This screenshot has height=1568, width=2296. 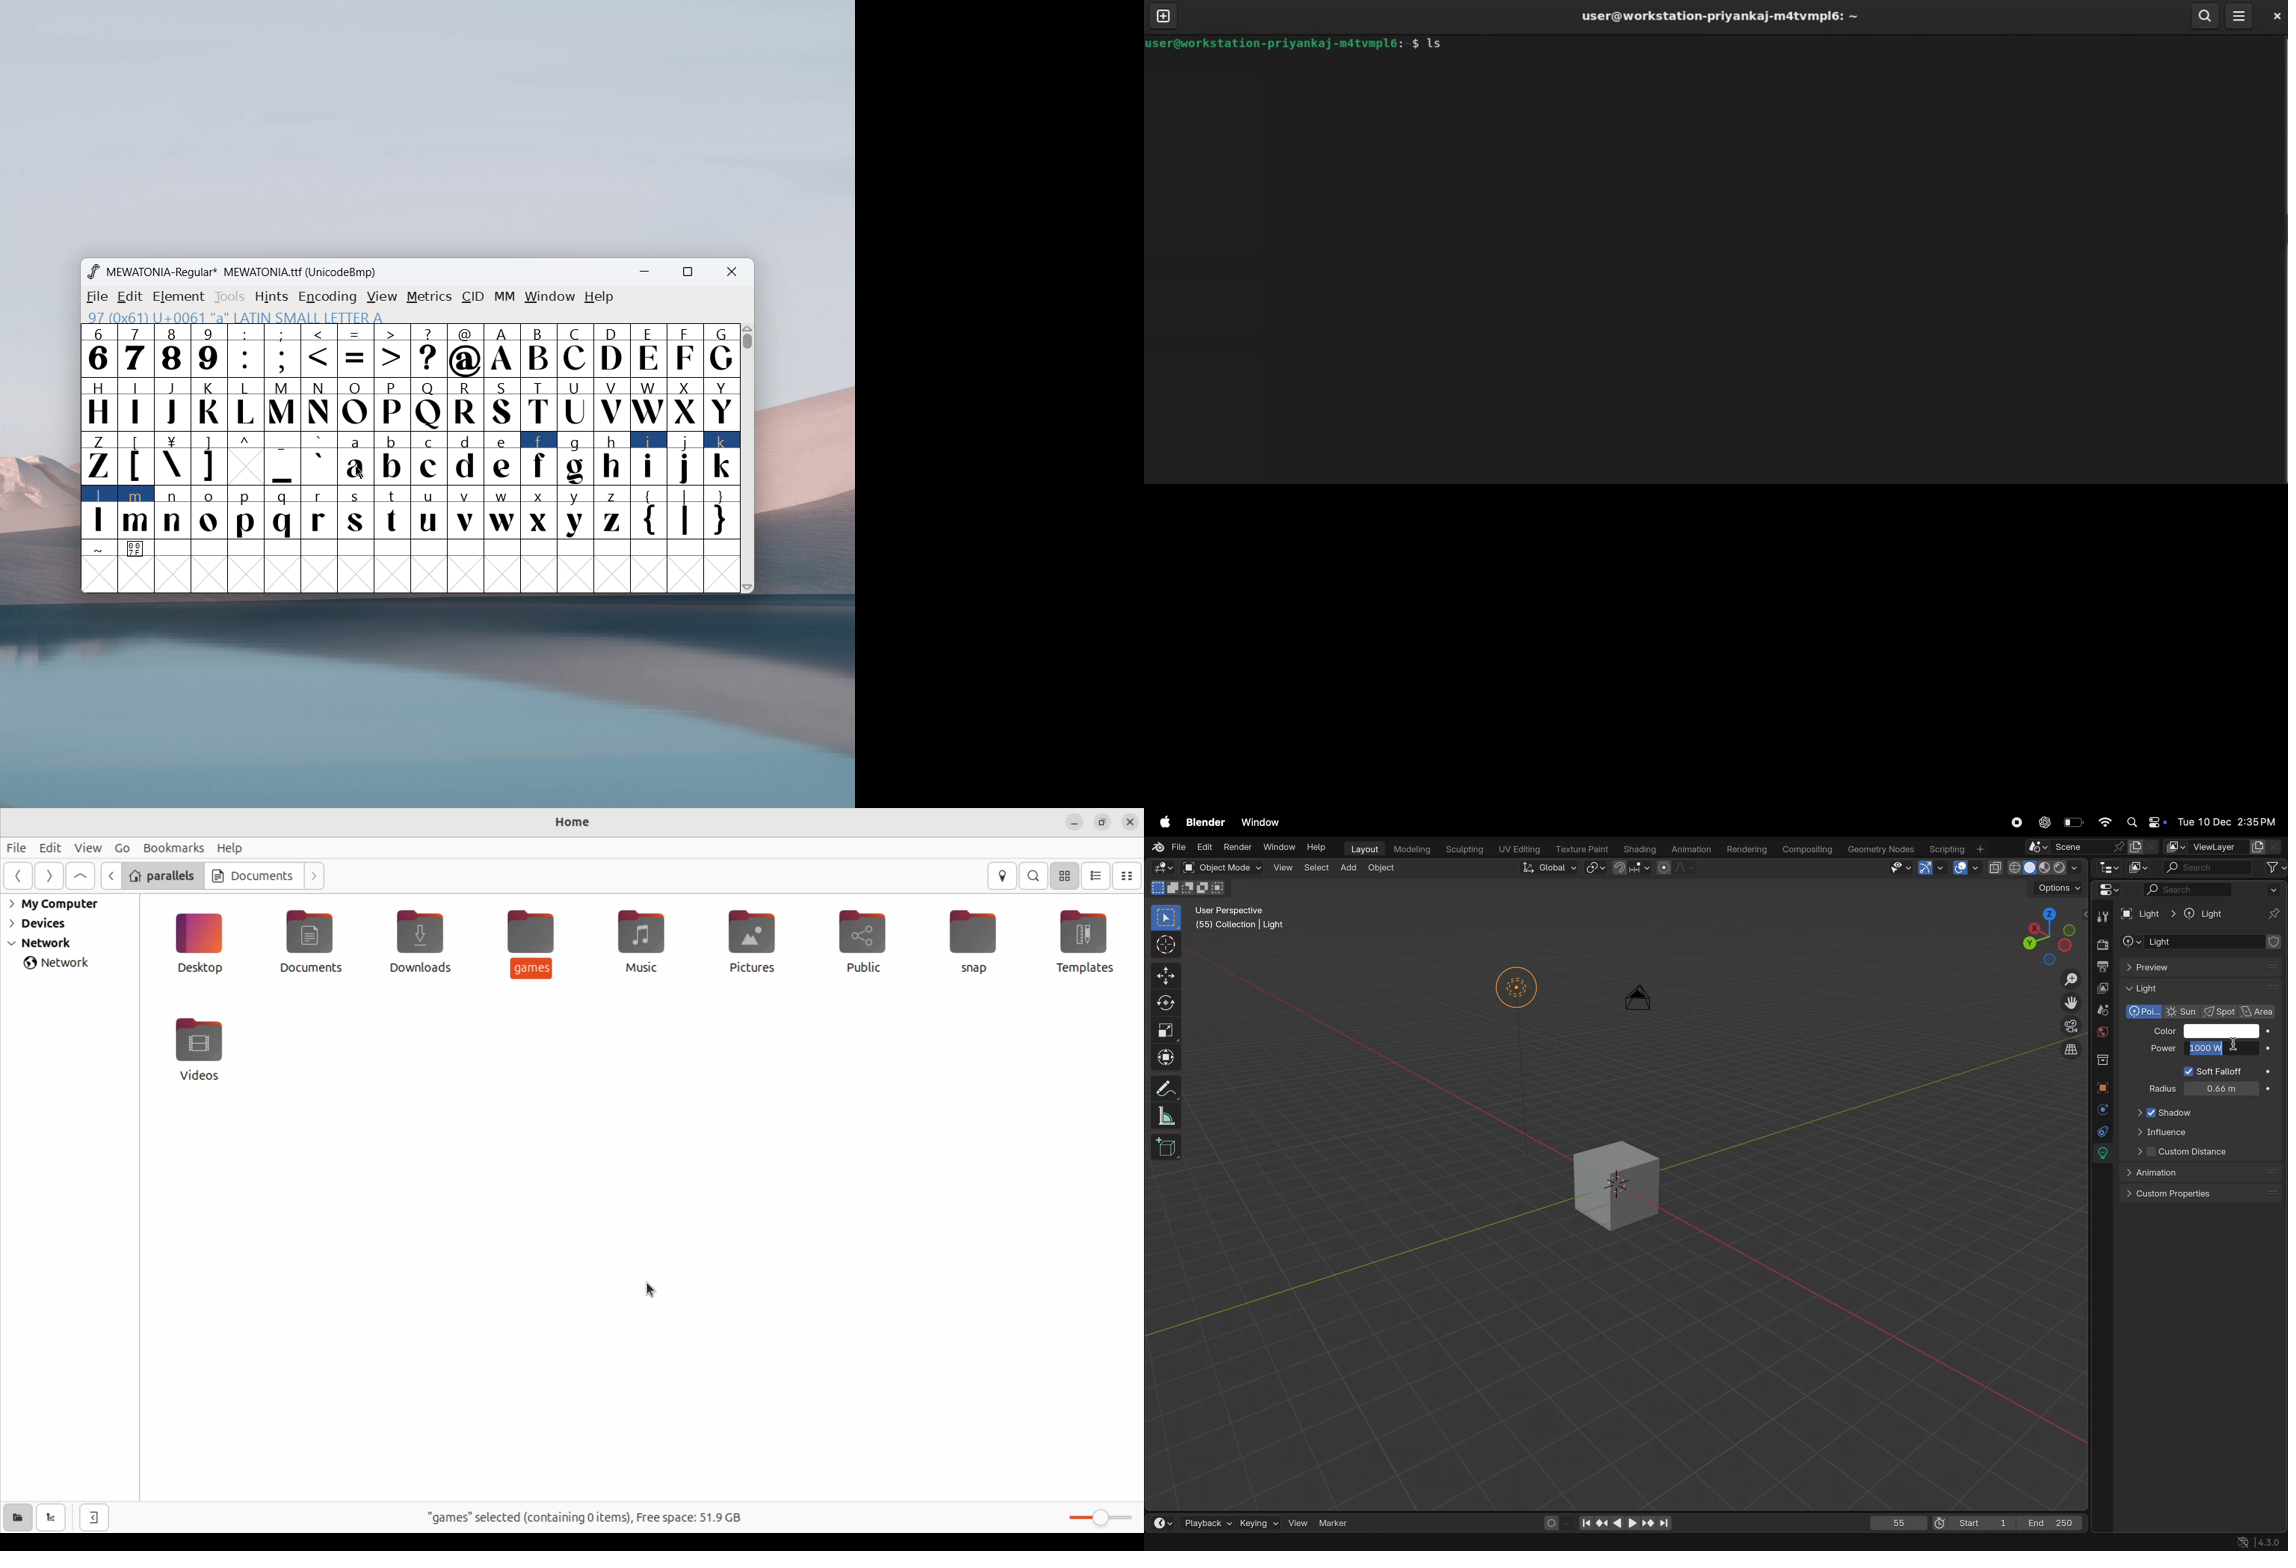 What do you see at coordinates (504, 351) in the screenshot?
I see `A` at bounding box center [504, 351].